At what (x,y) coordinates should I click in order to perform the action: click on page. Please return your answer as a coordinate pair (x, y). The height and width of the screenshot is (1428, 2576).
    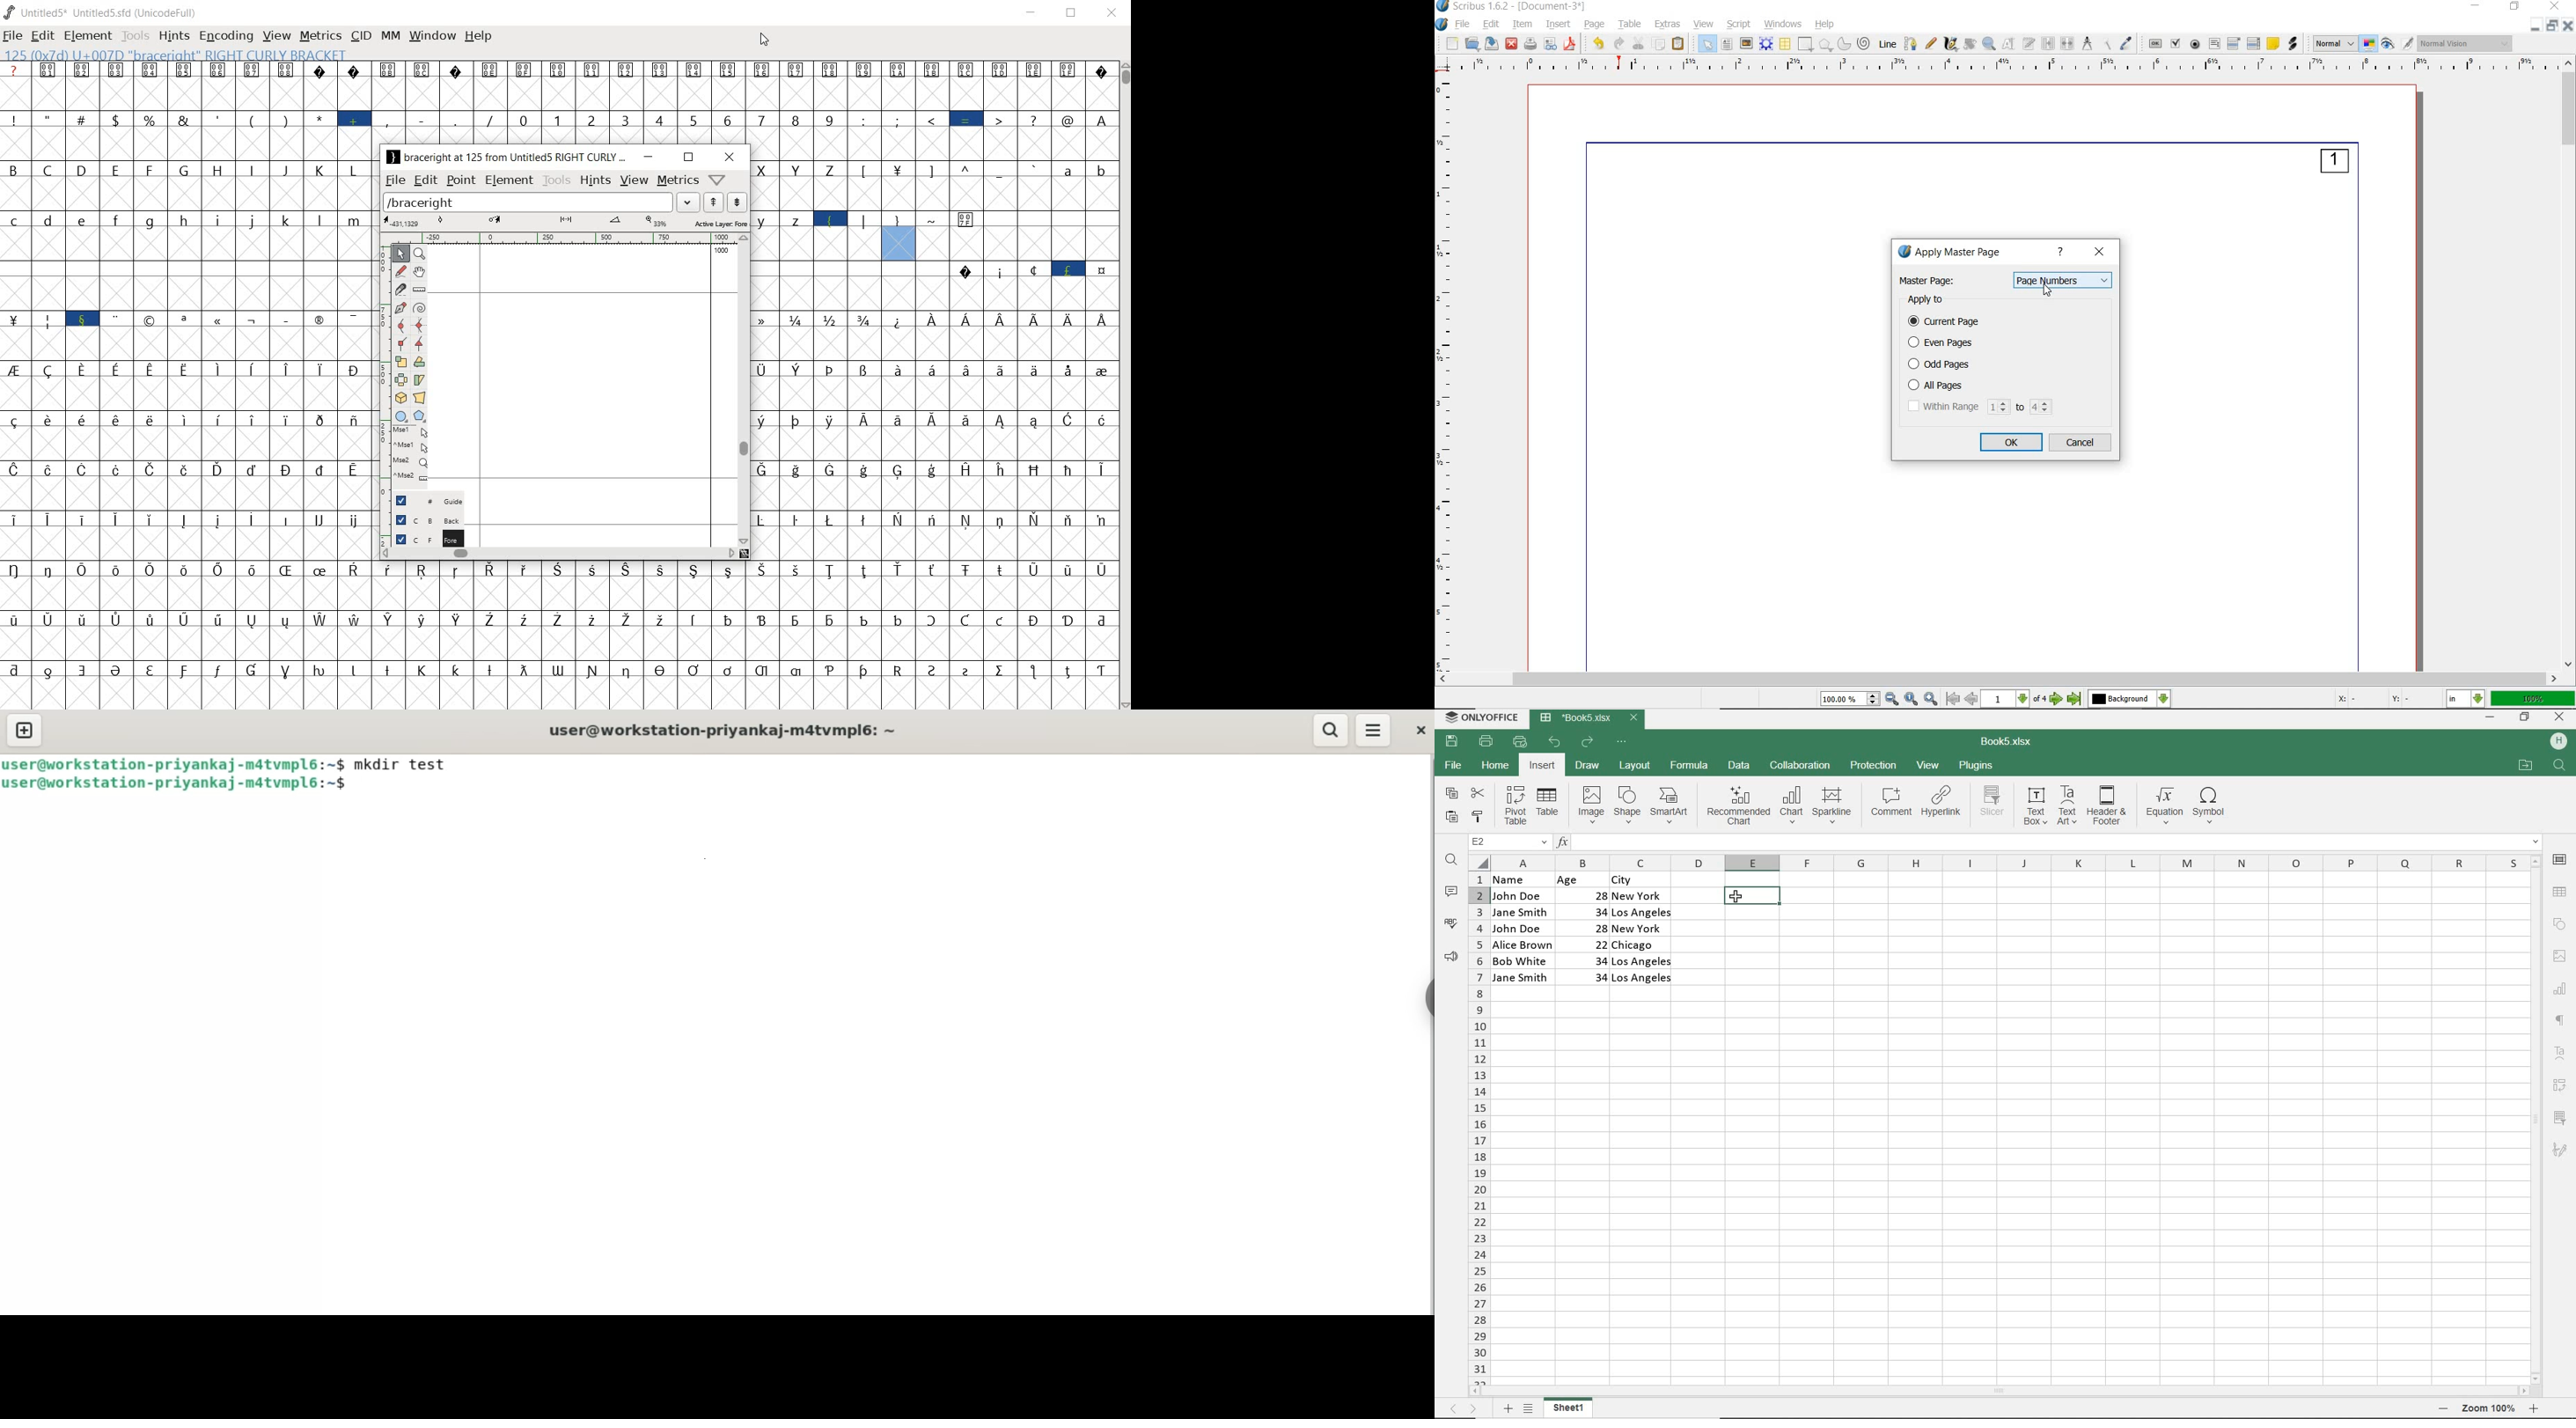
    Looking at the image, I should click on (1594, 24).